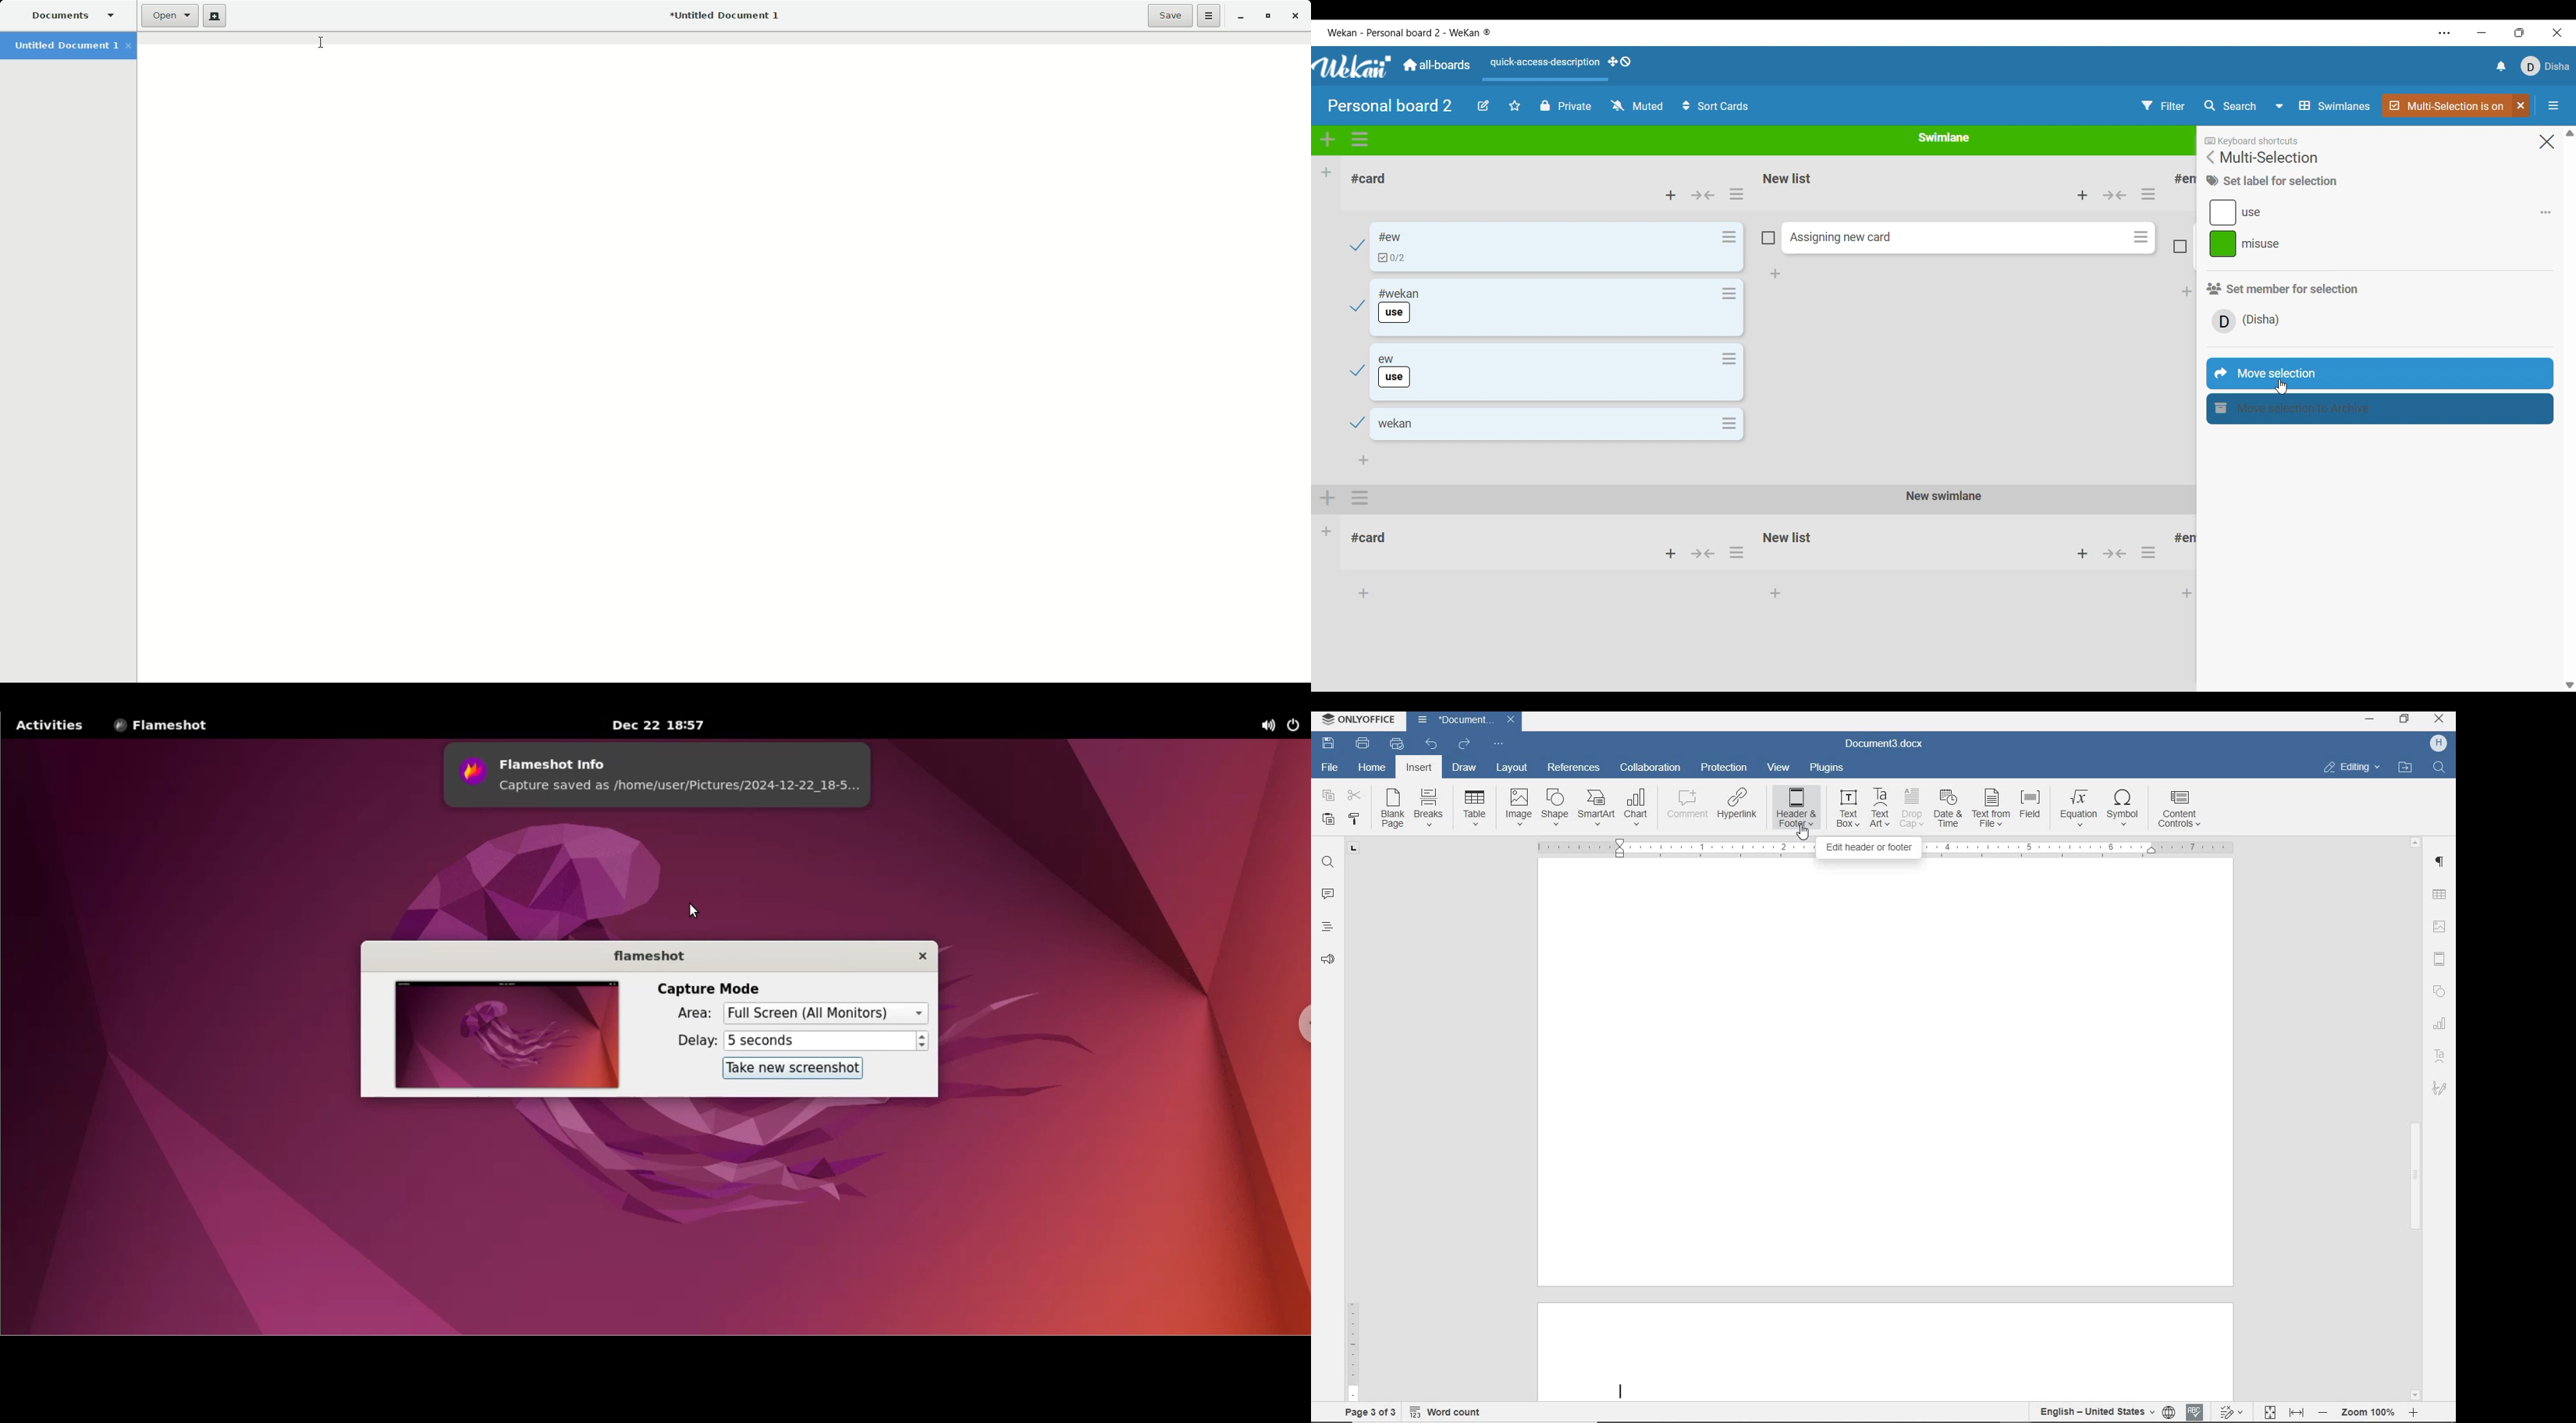 The image size is (2576, 1428). Describe the element at coordinates (2181, 246) in the screenshot. I see `Indicates card is not included in current selection` at that location.